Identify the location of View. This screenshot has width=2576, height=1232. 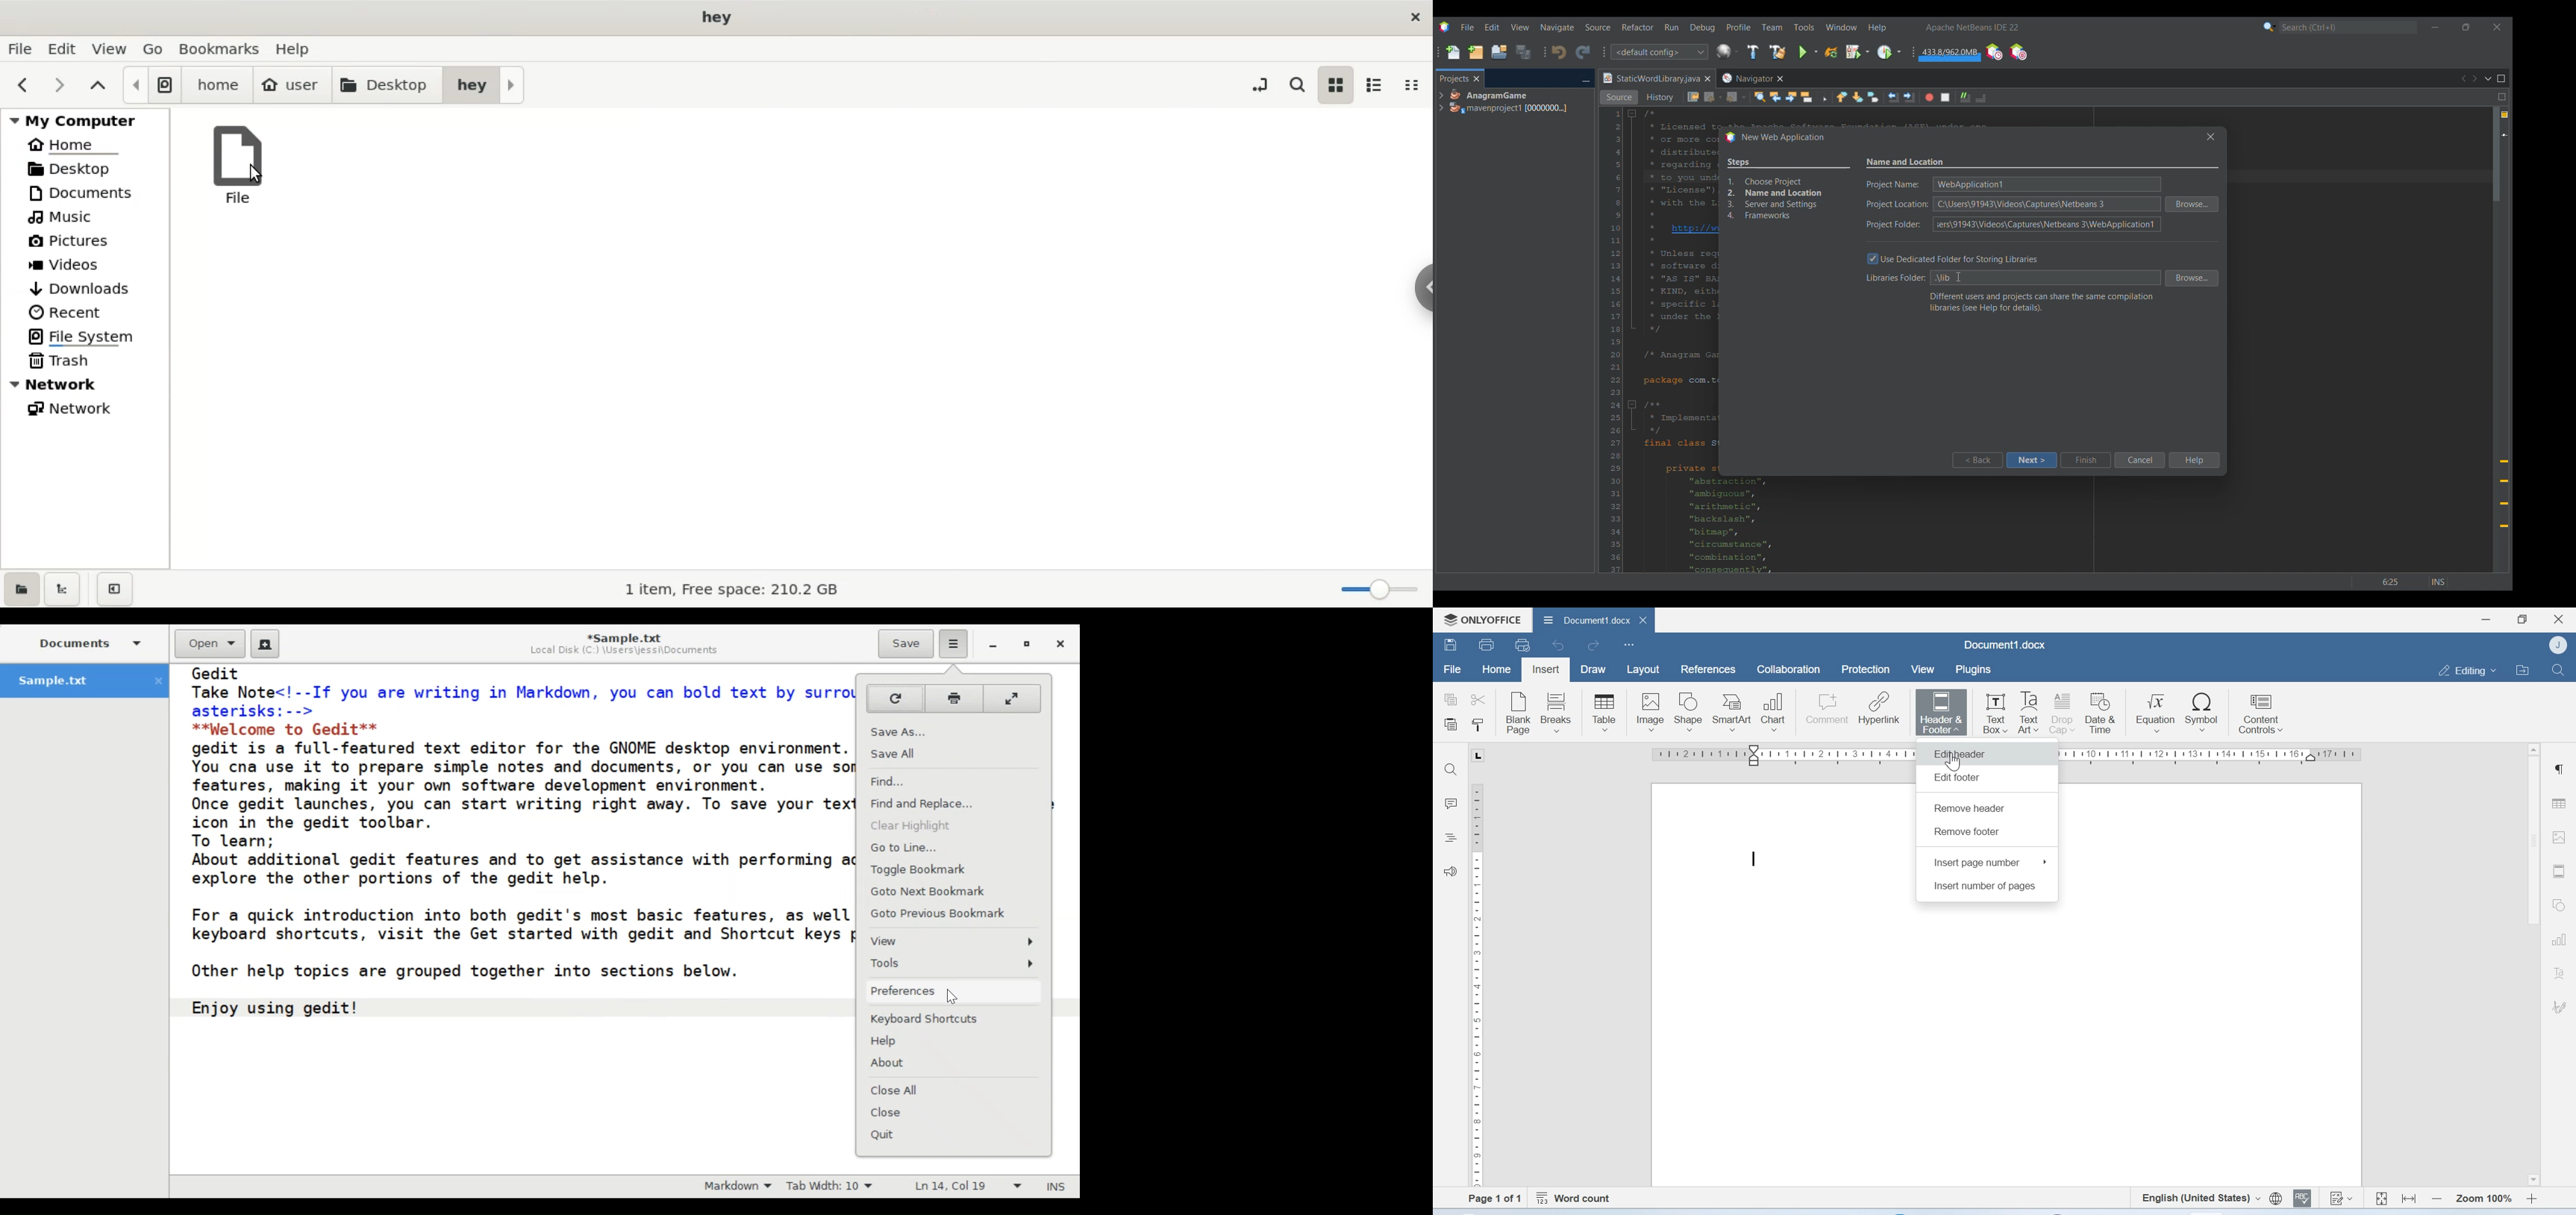
(1924, 669).